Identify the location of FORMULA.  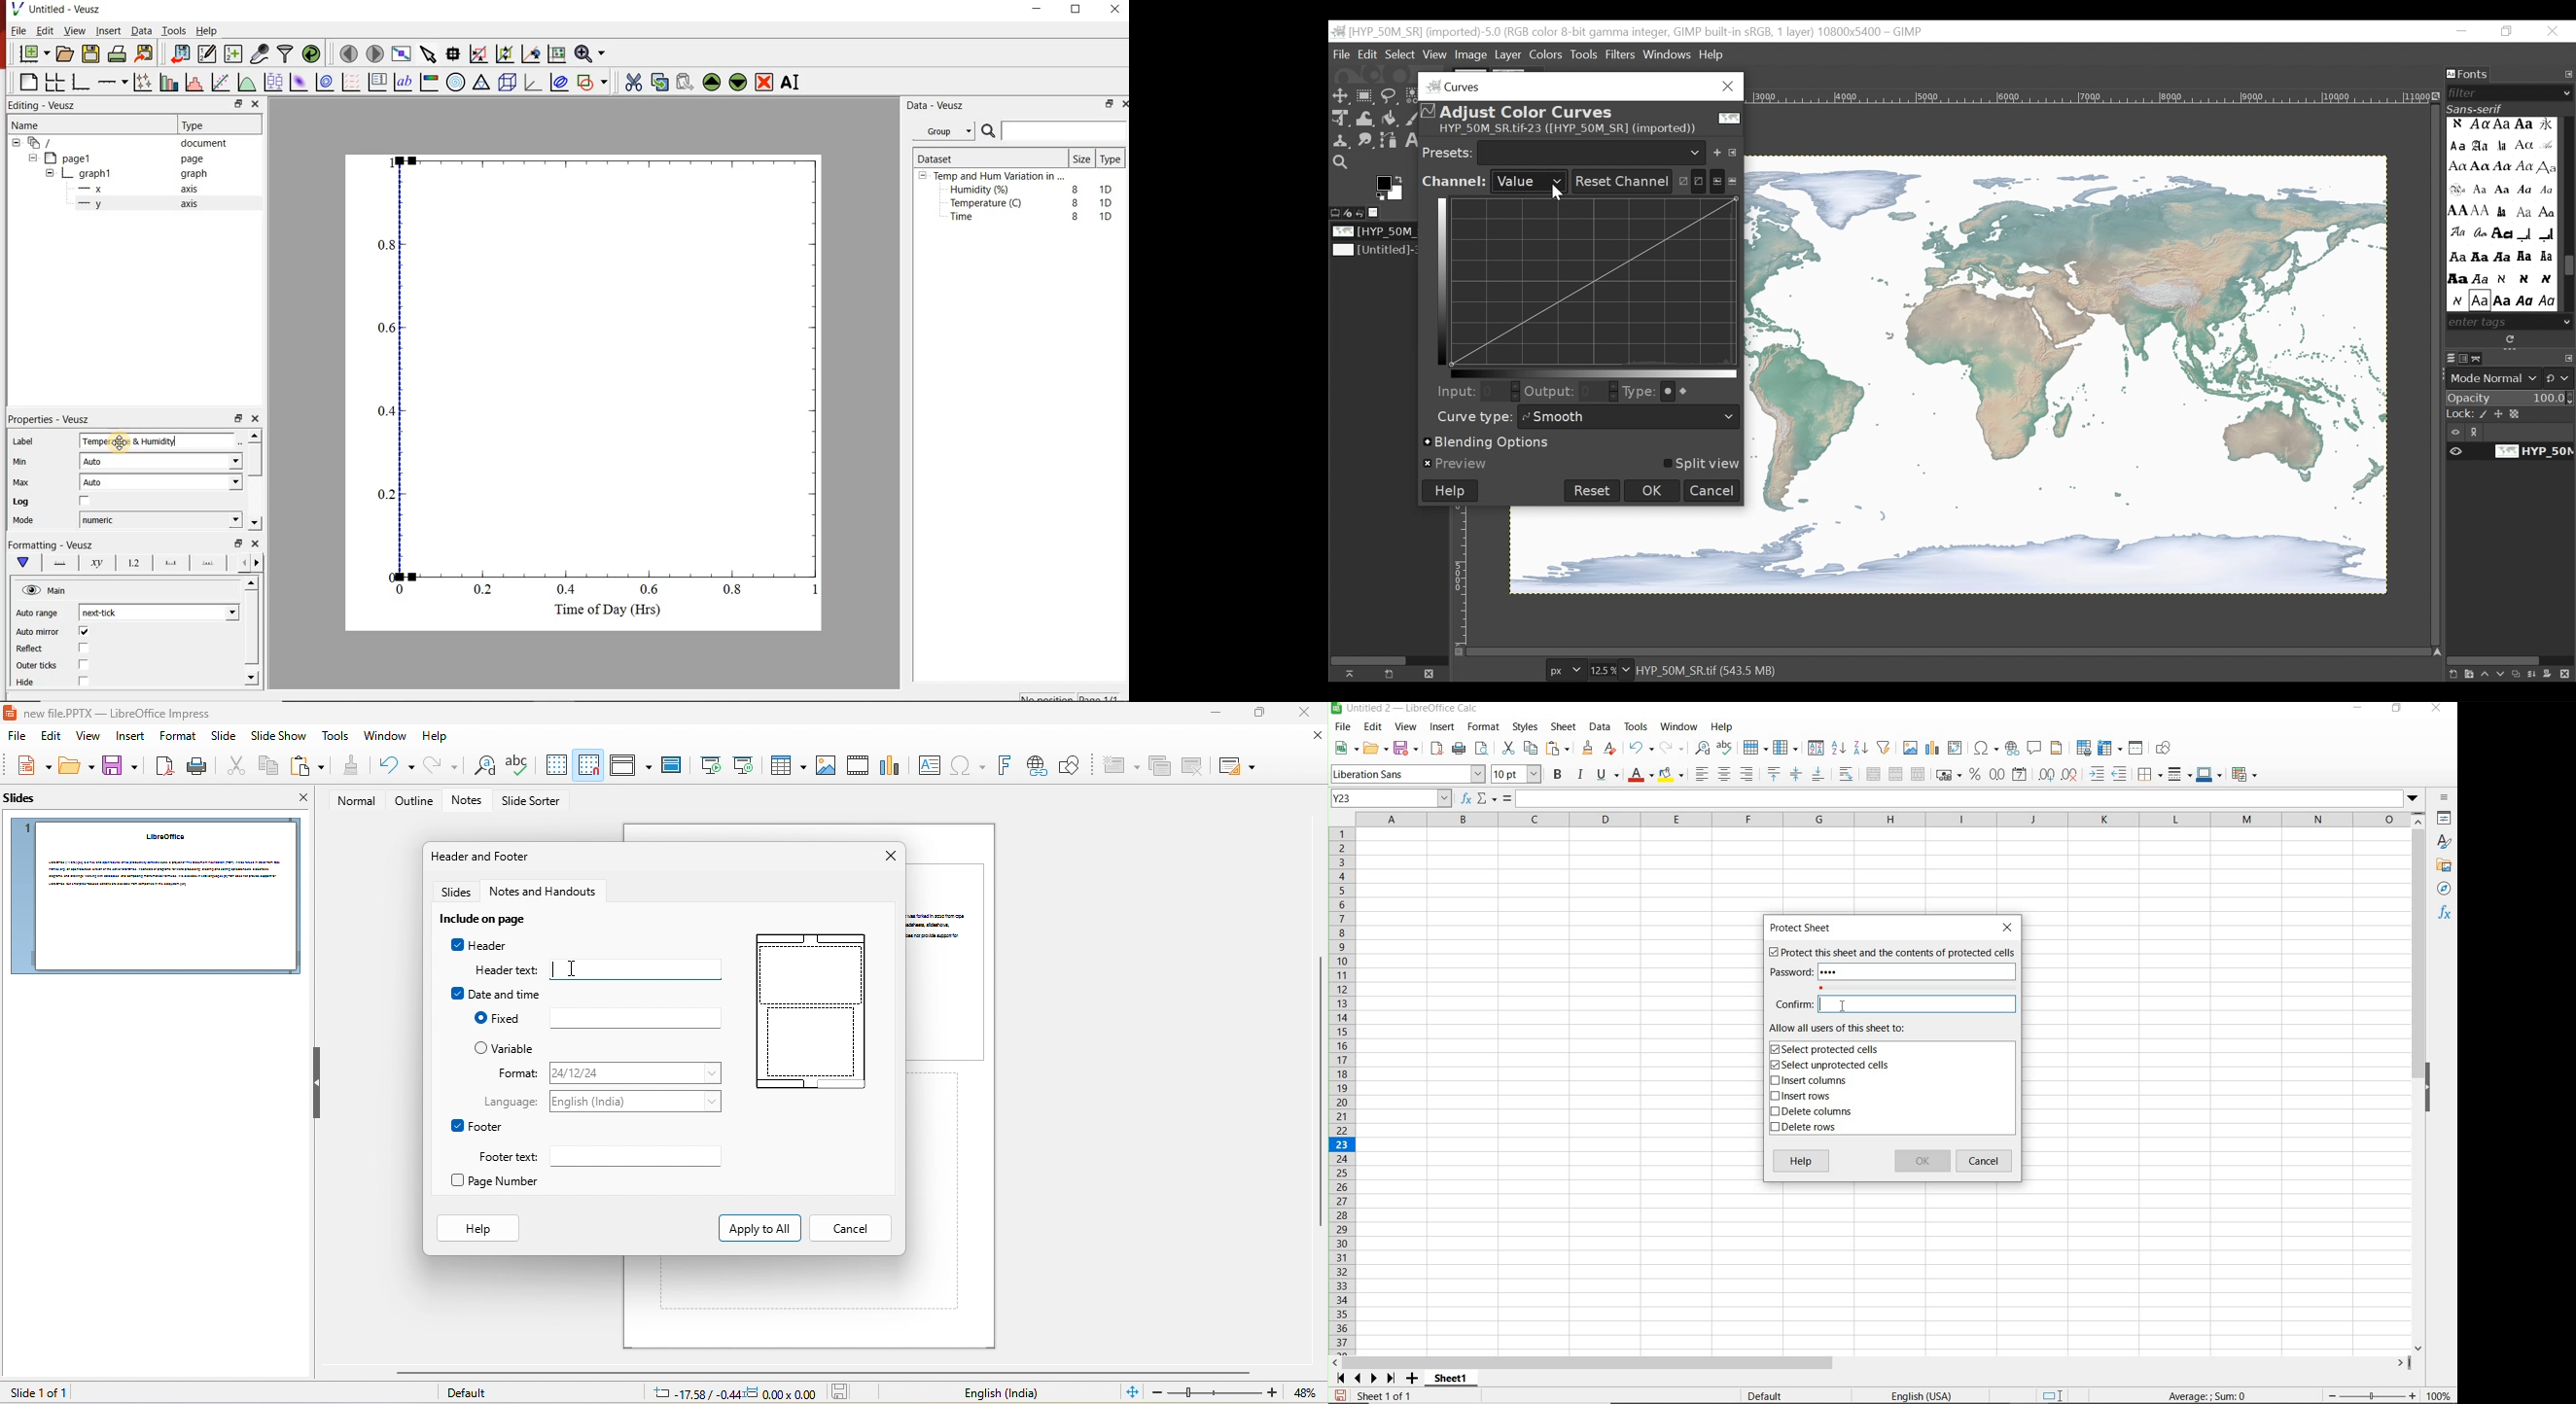
(2209, 1397).